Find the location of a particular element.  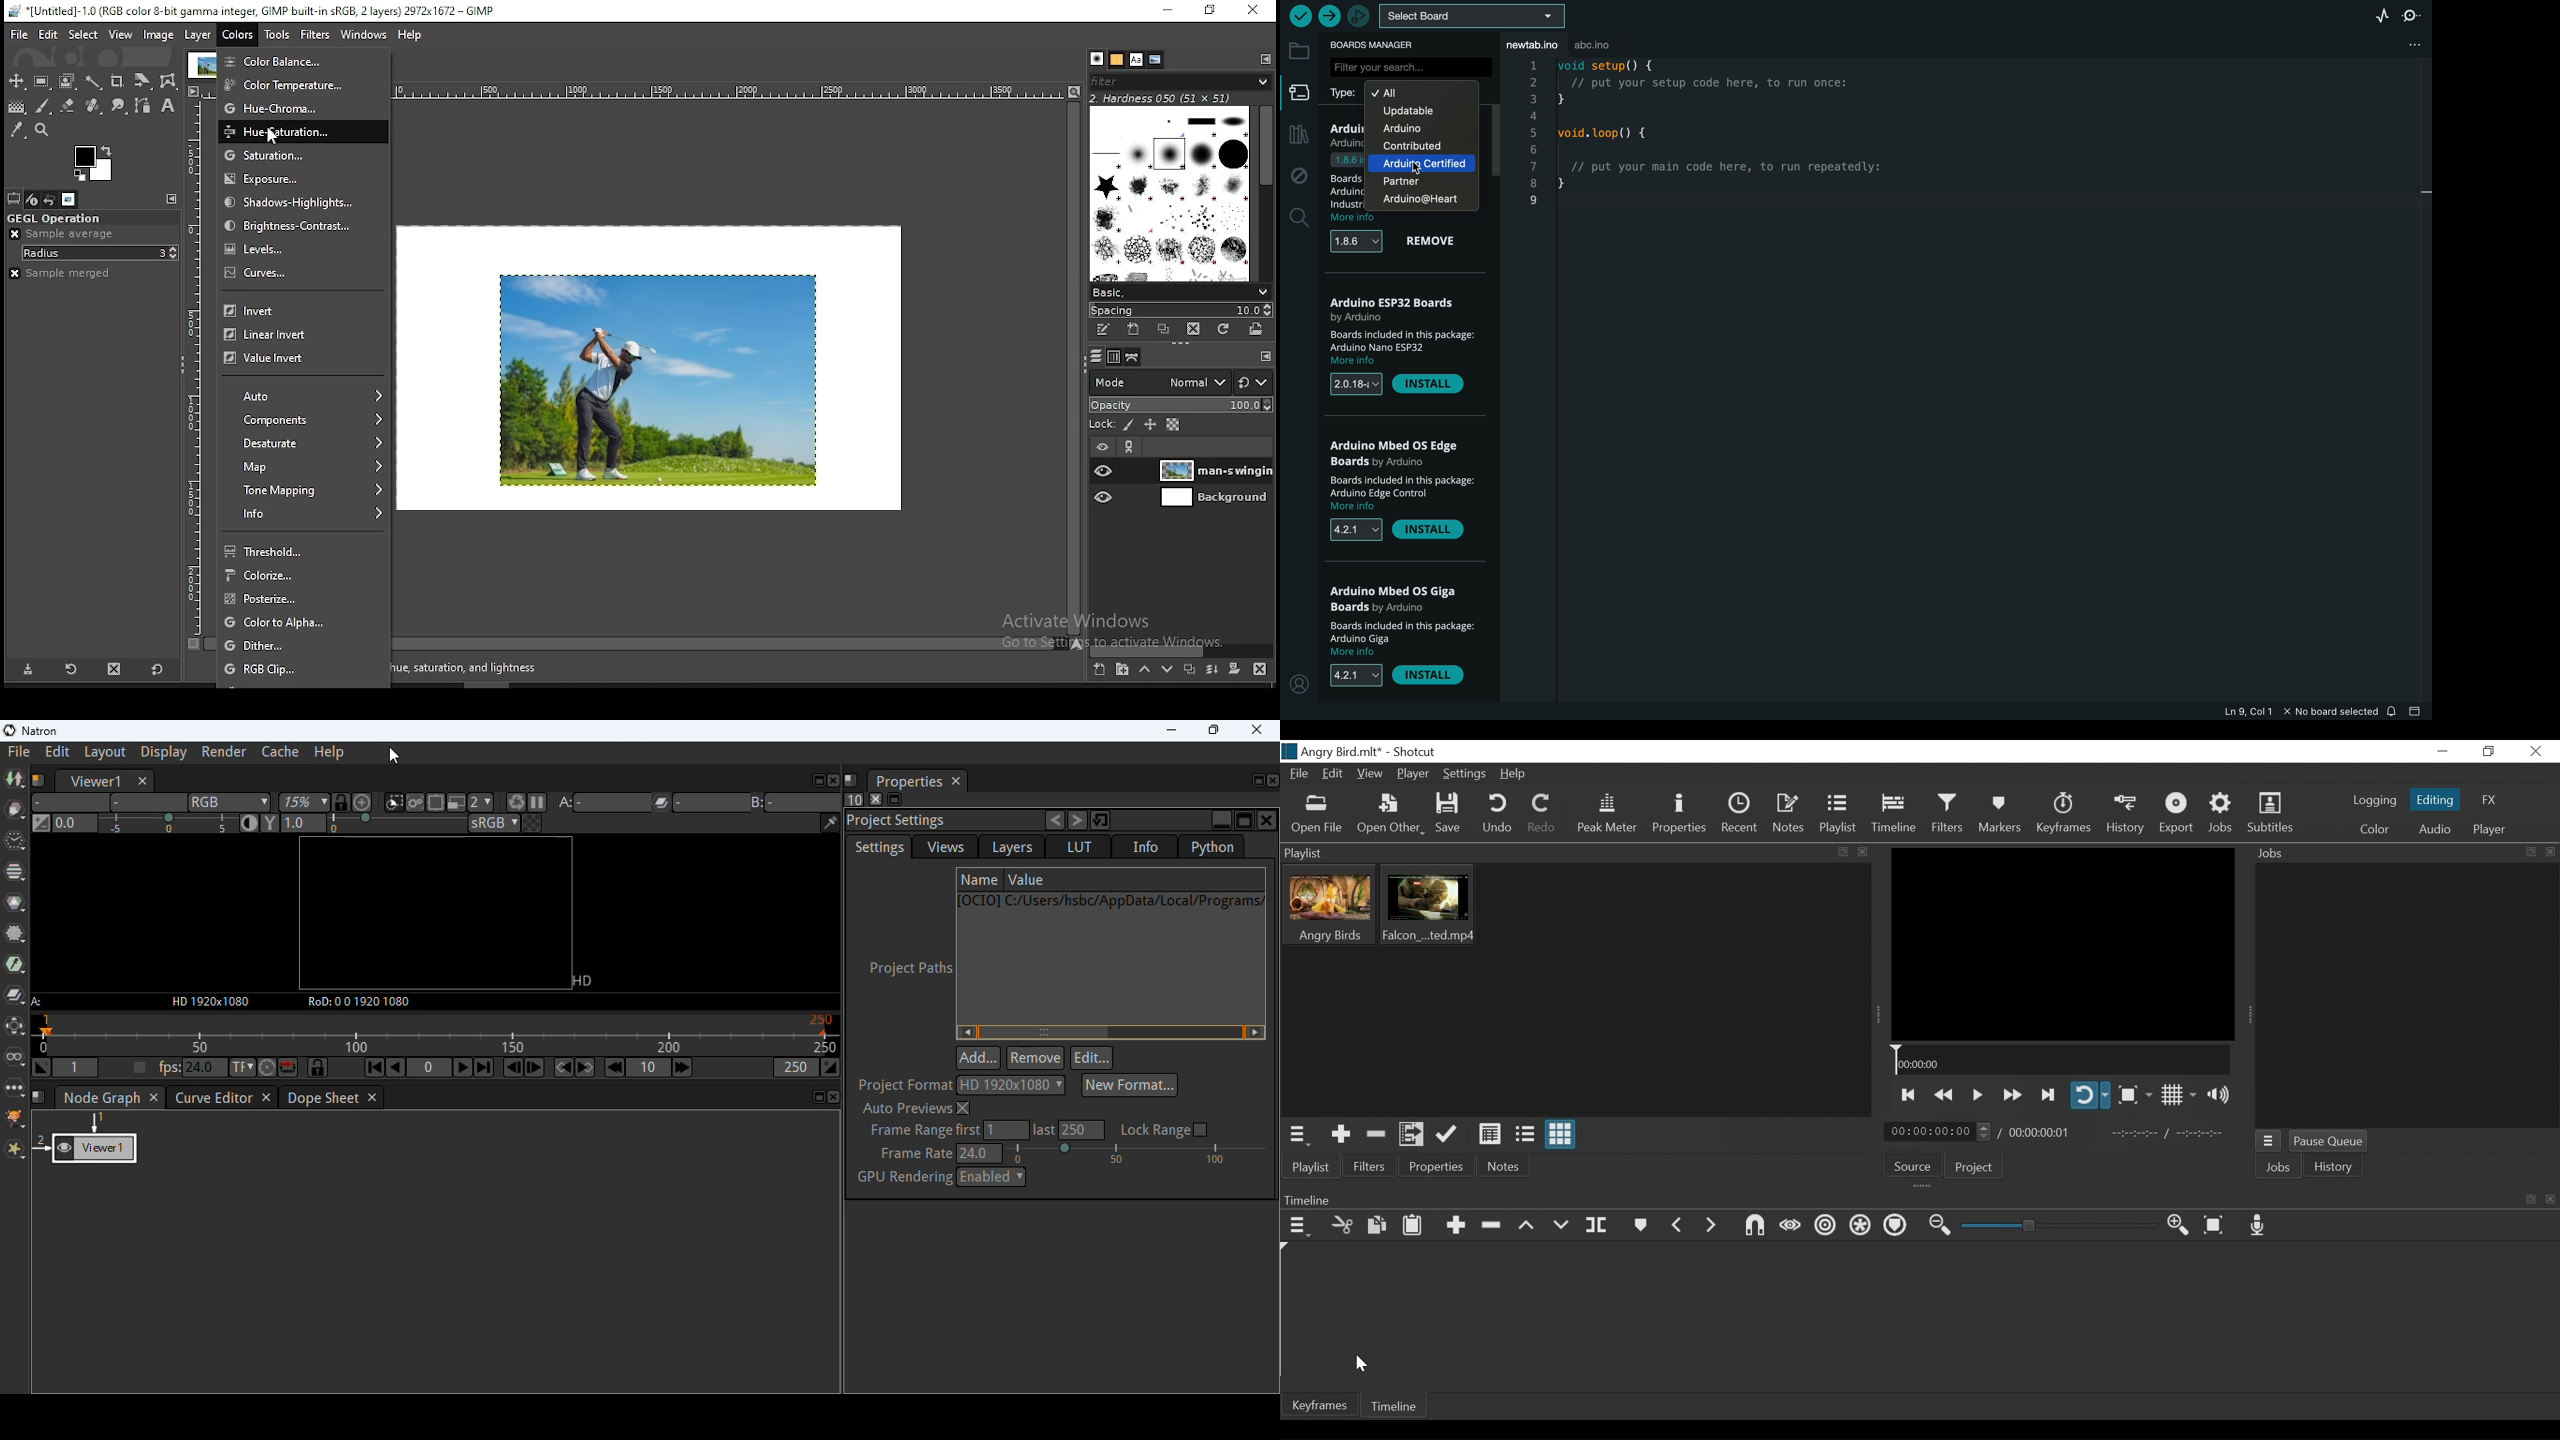

brushes is located at coordinates (1095, 58).